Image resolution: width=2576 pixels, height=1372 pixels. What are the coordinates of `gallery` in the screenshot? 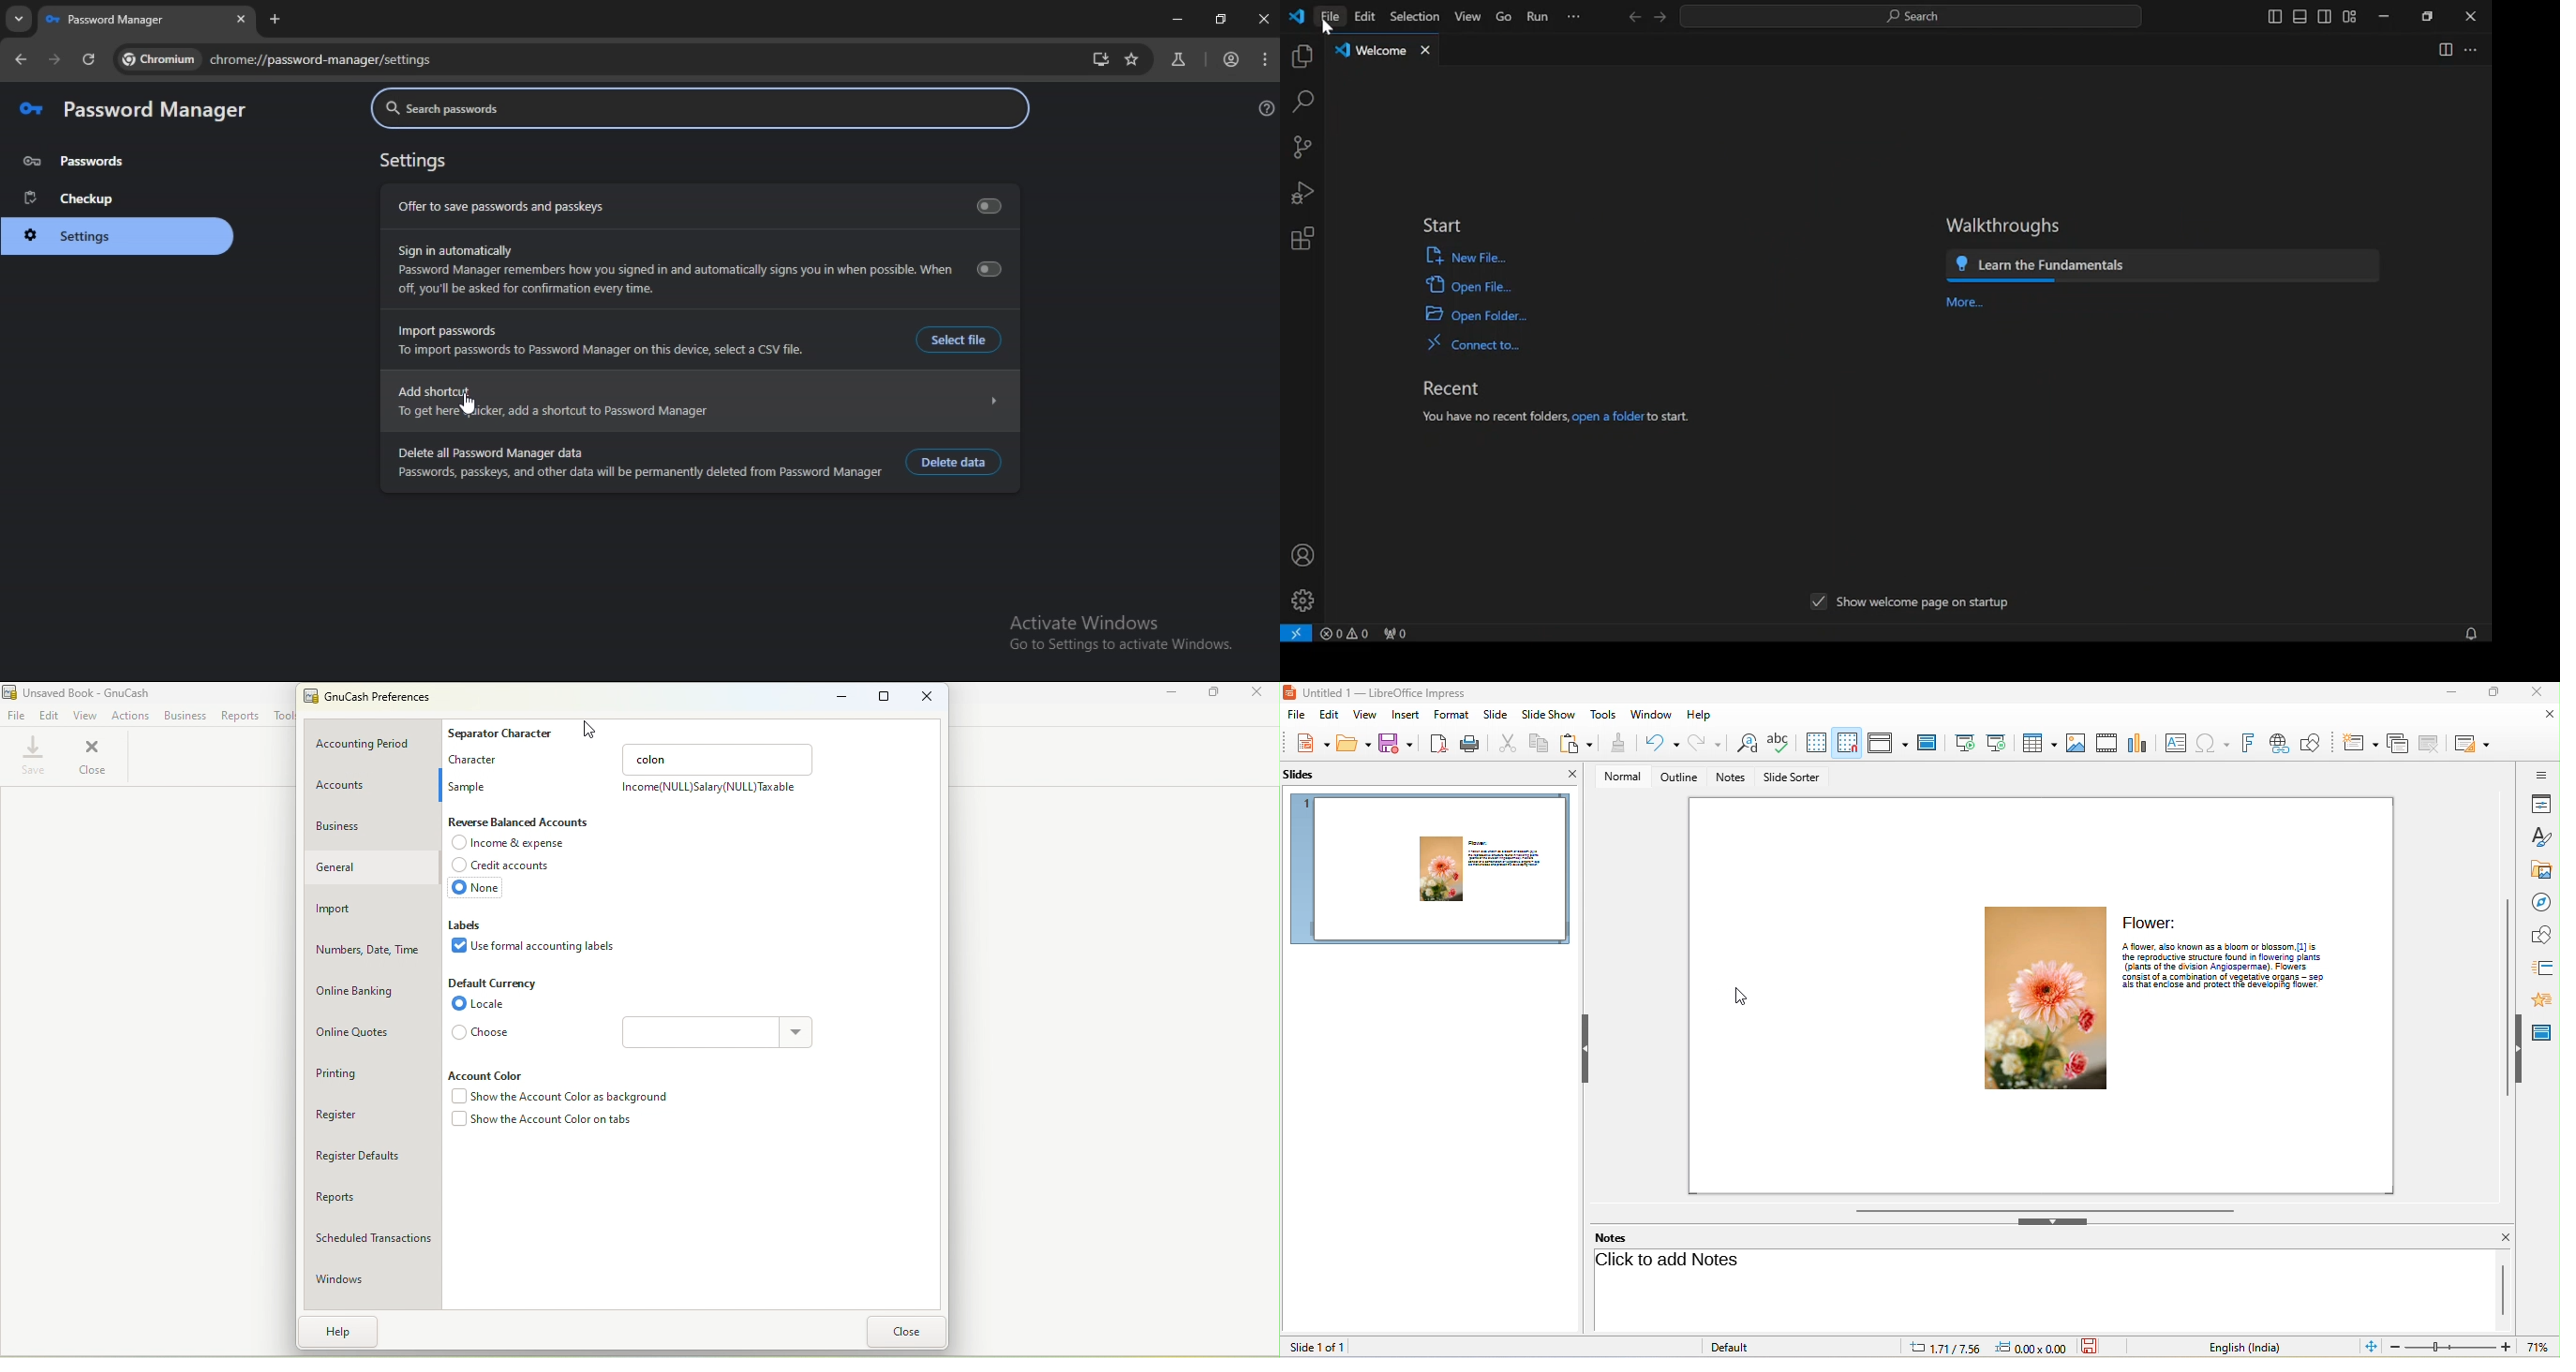 It's located at (2543, 868).